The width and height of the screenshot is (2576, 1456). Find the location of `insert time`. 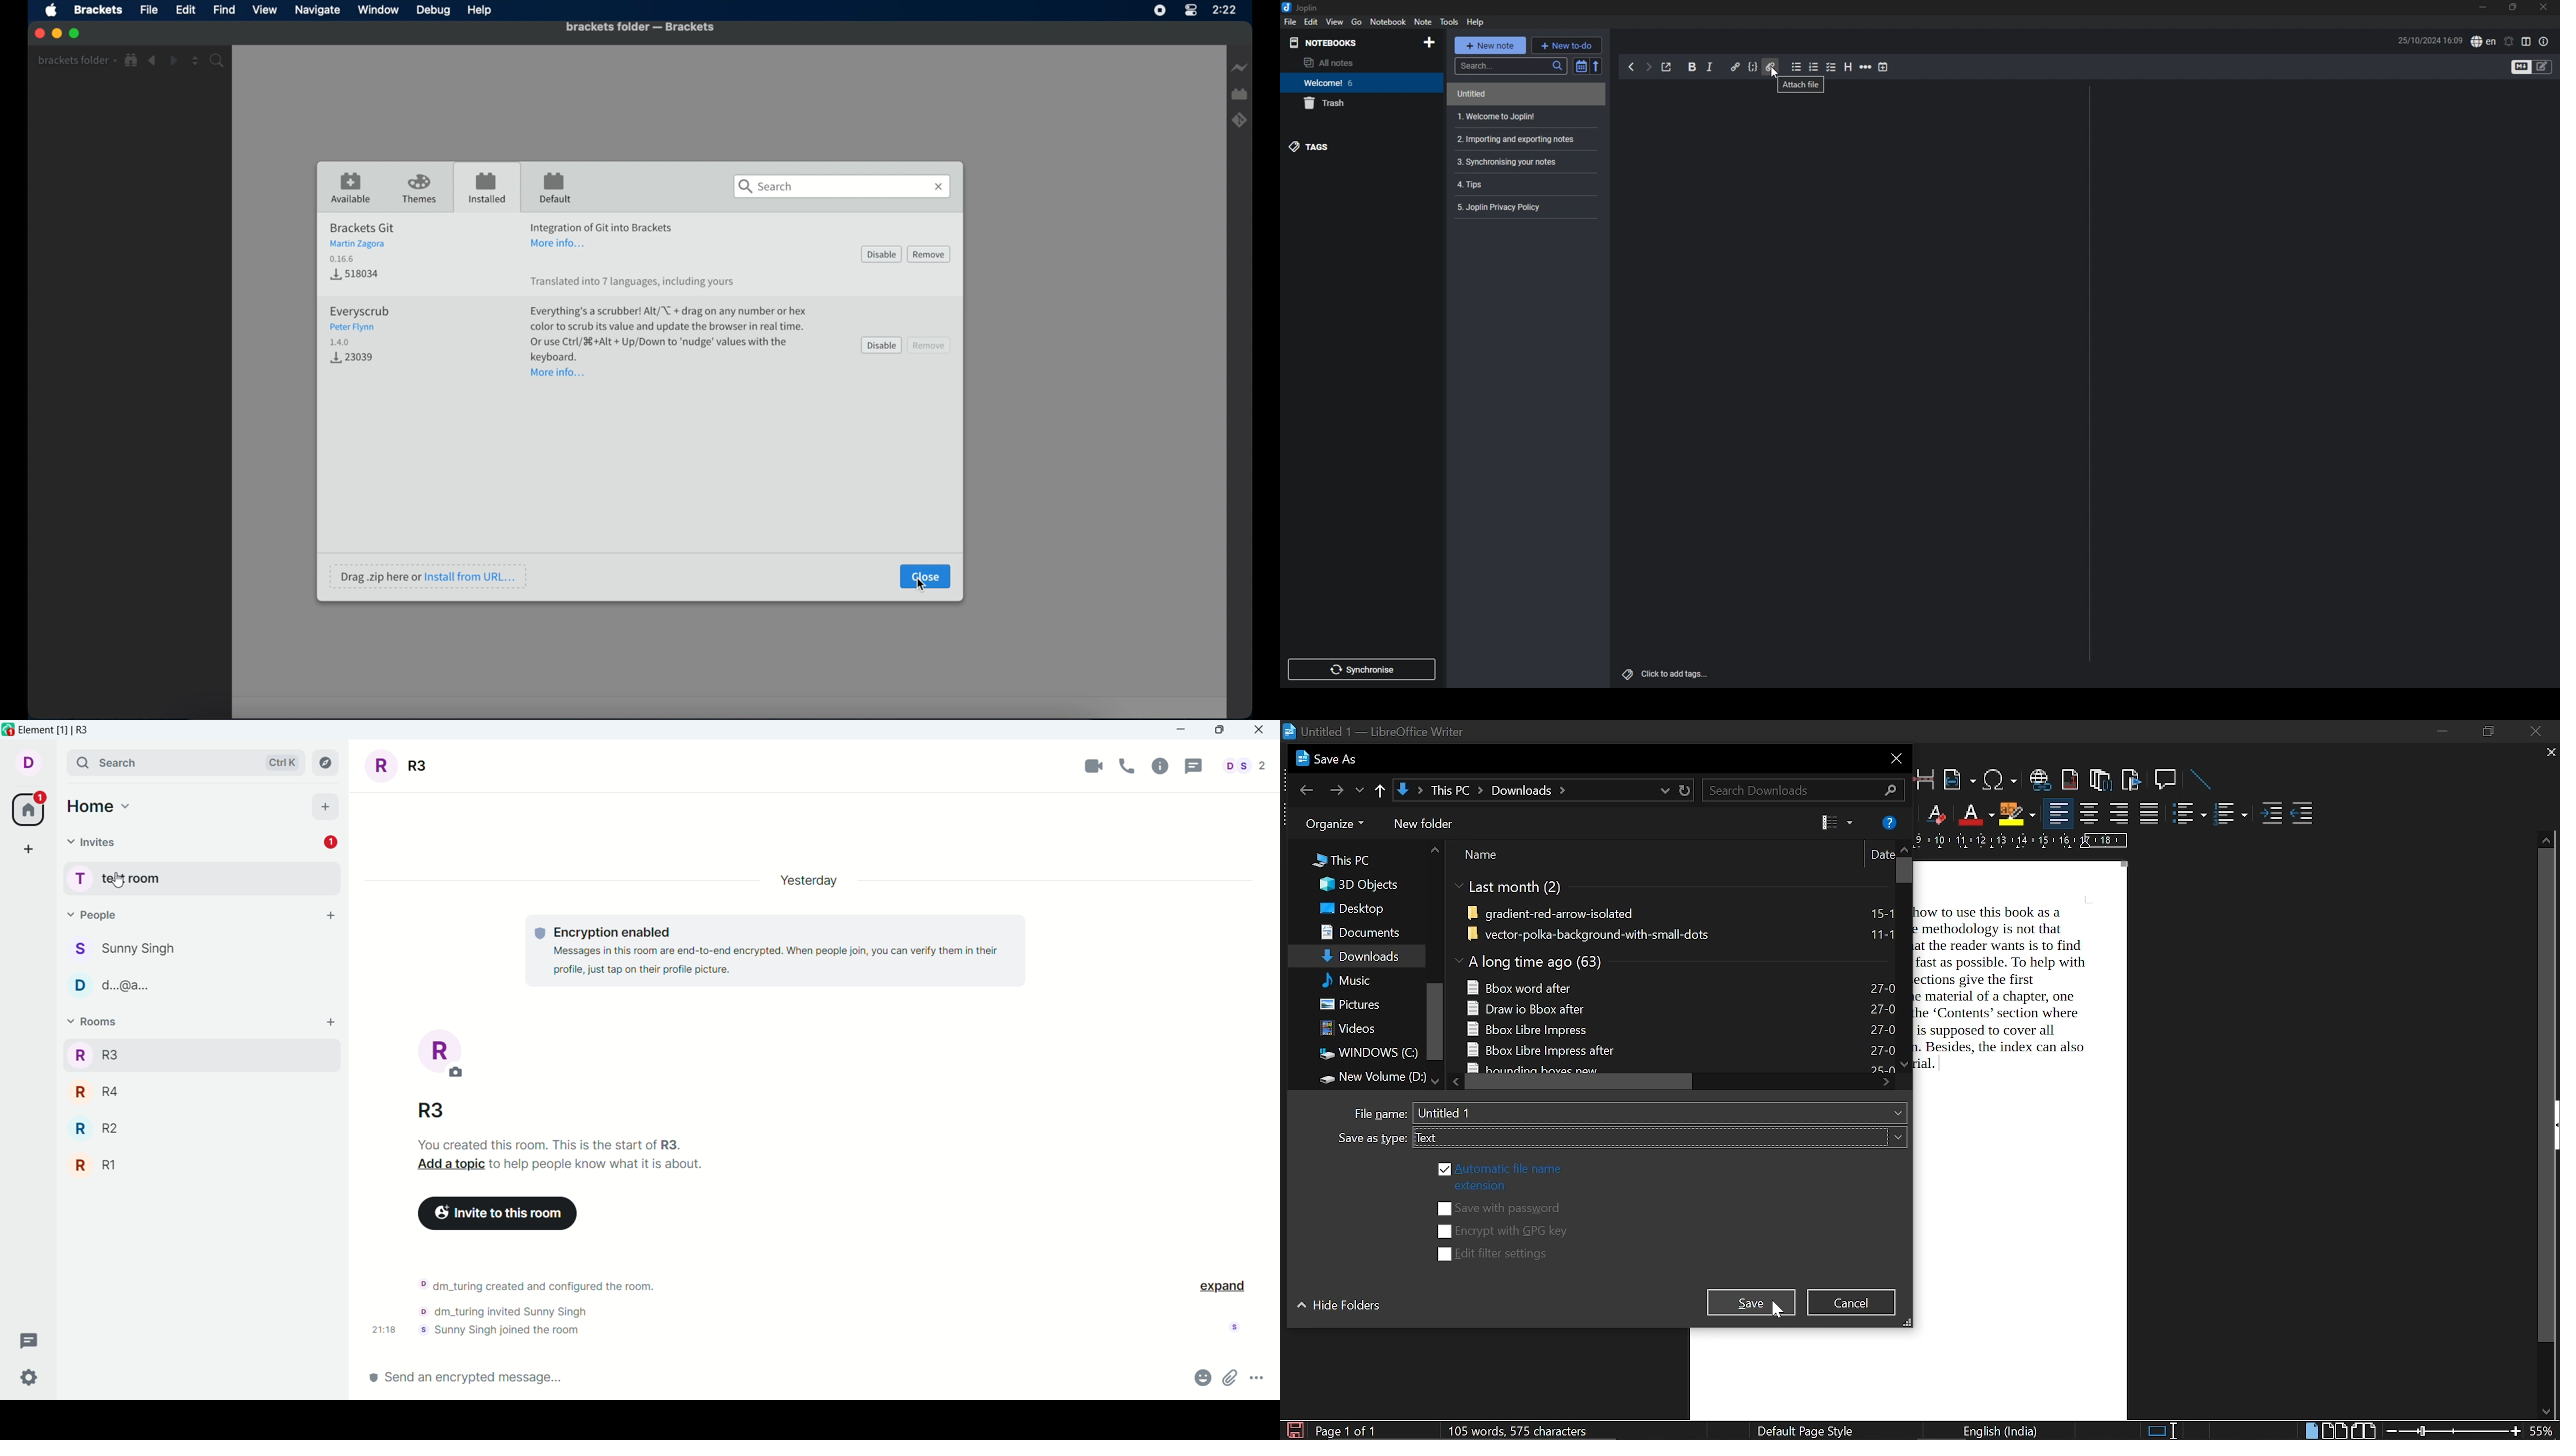

insert time is located at coordinates (1883, 67).